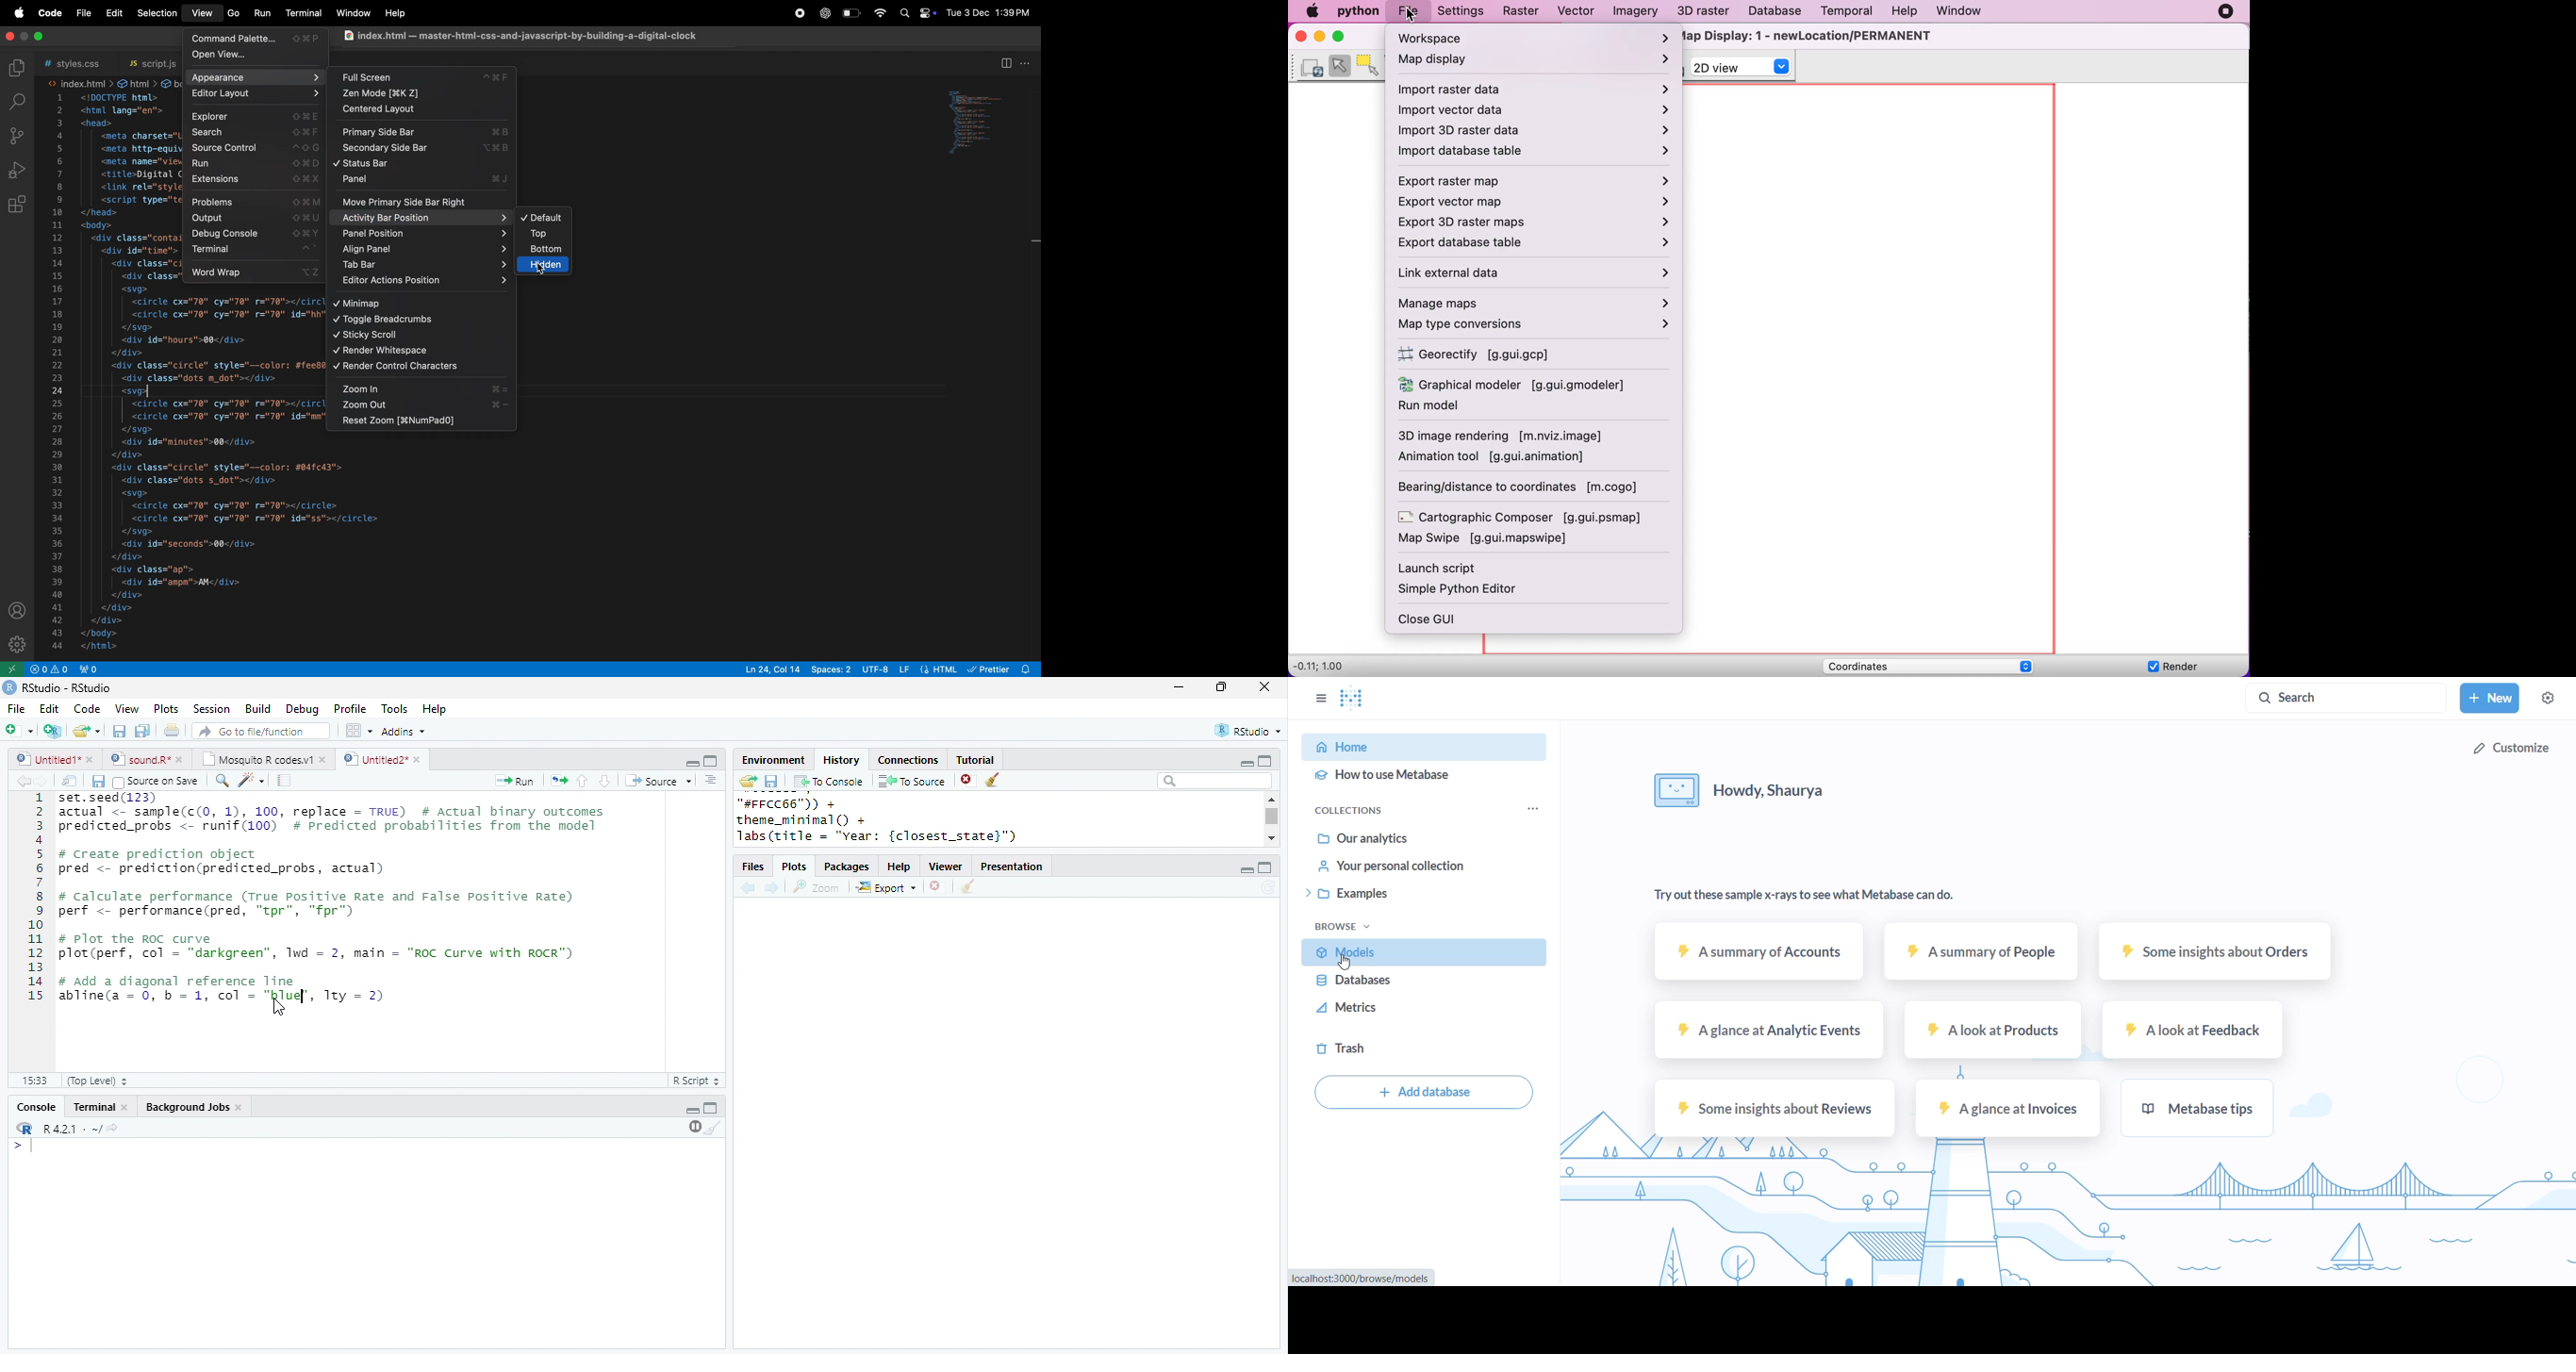 The width and height of the screenshot is (2576, 1372). Describe the element at coordinates (99, 1081) in the screenshot. I see `Top Level` at that location.